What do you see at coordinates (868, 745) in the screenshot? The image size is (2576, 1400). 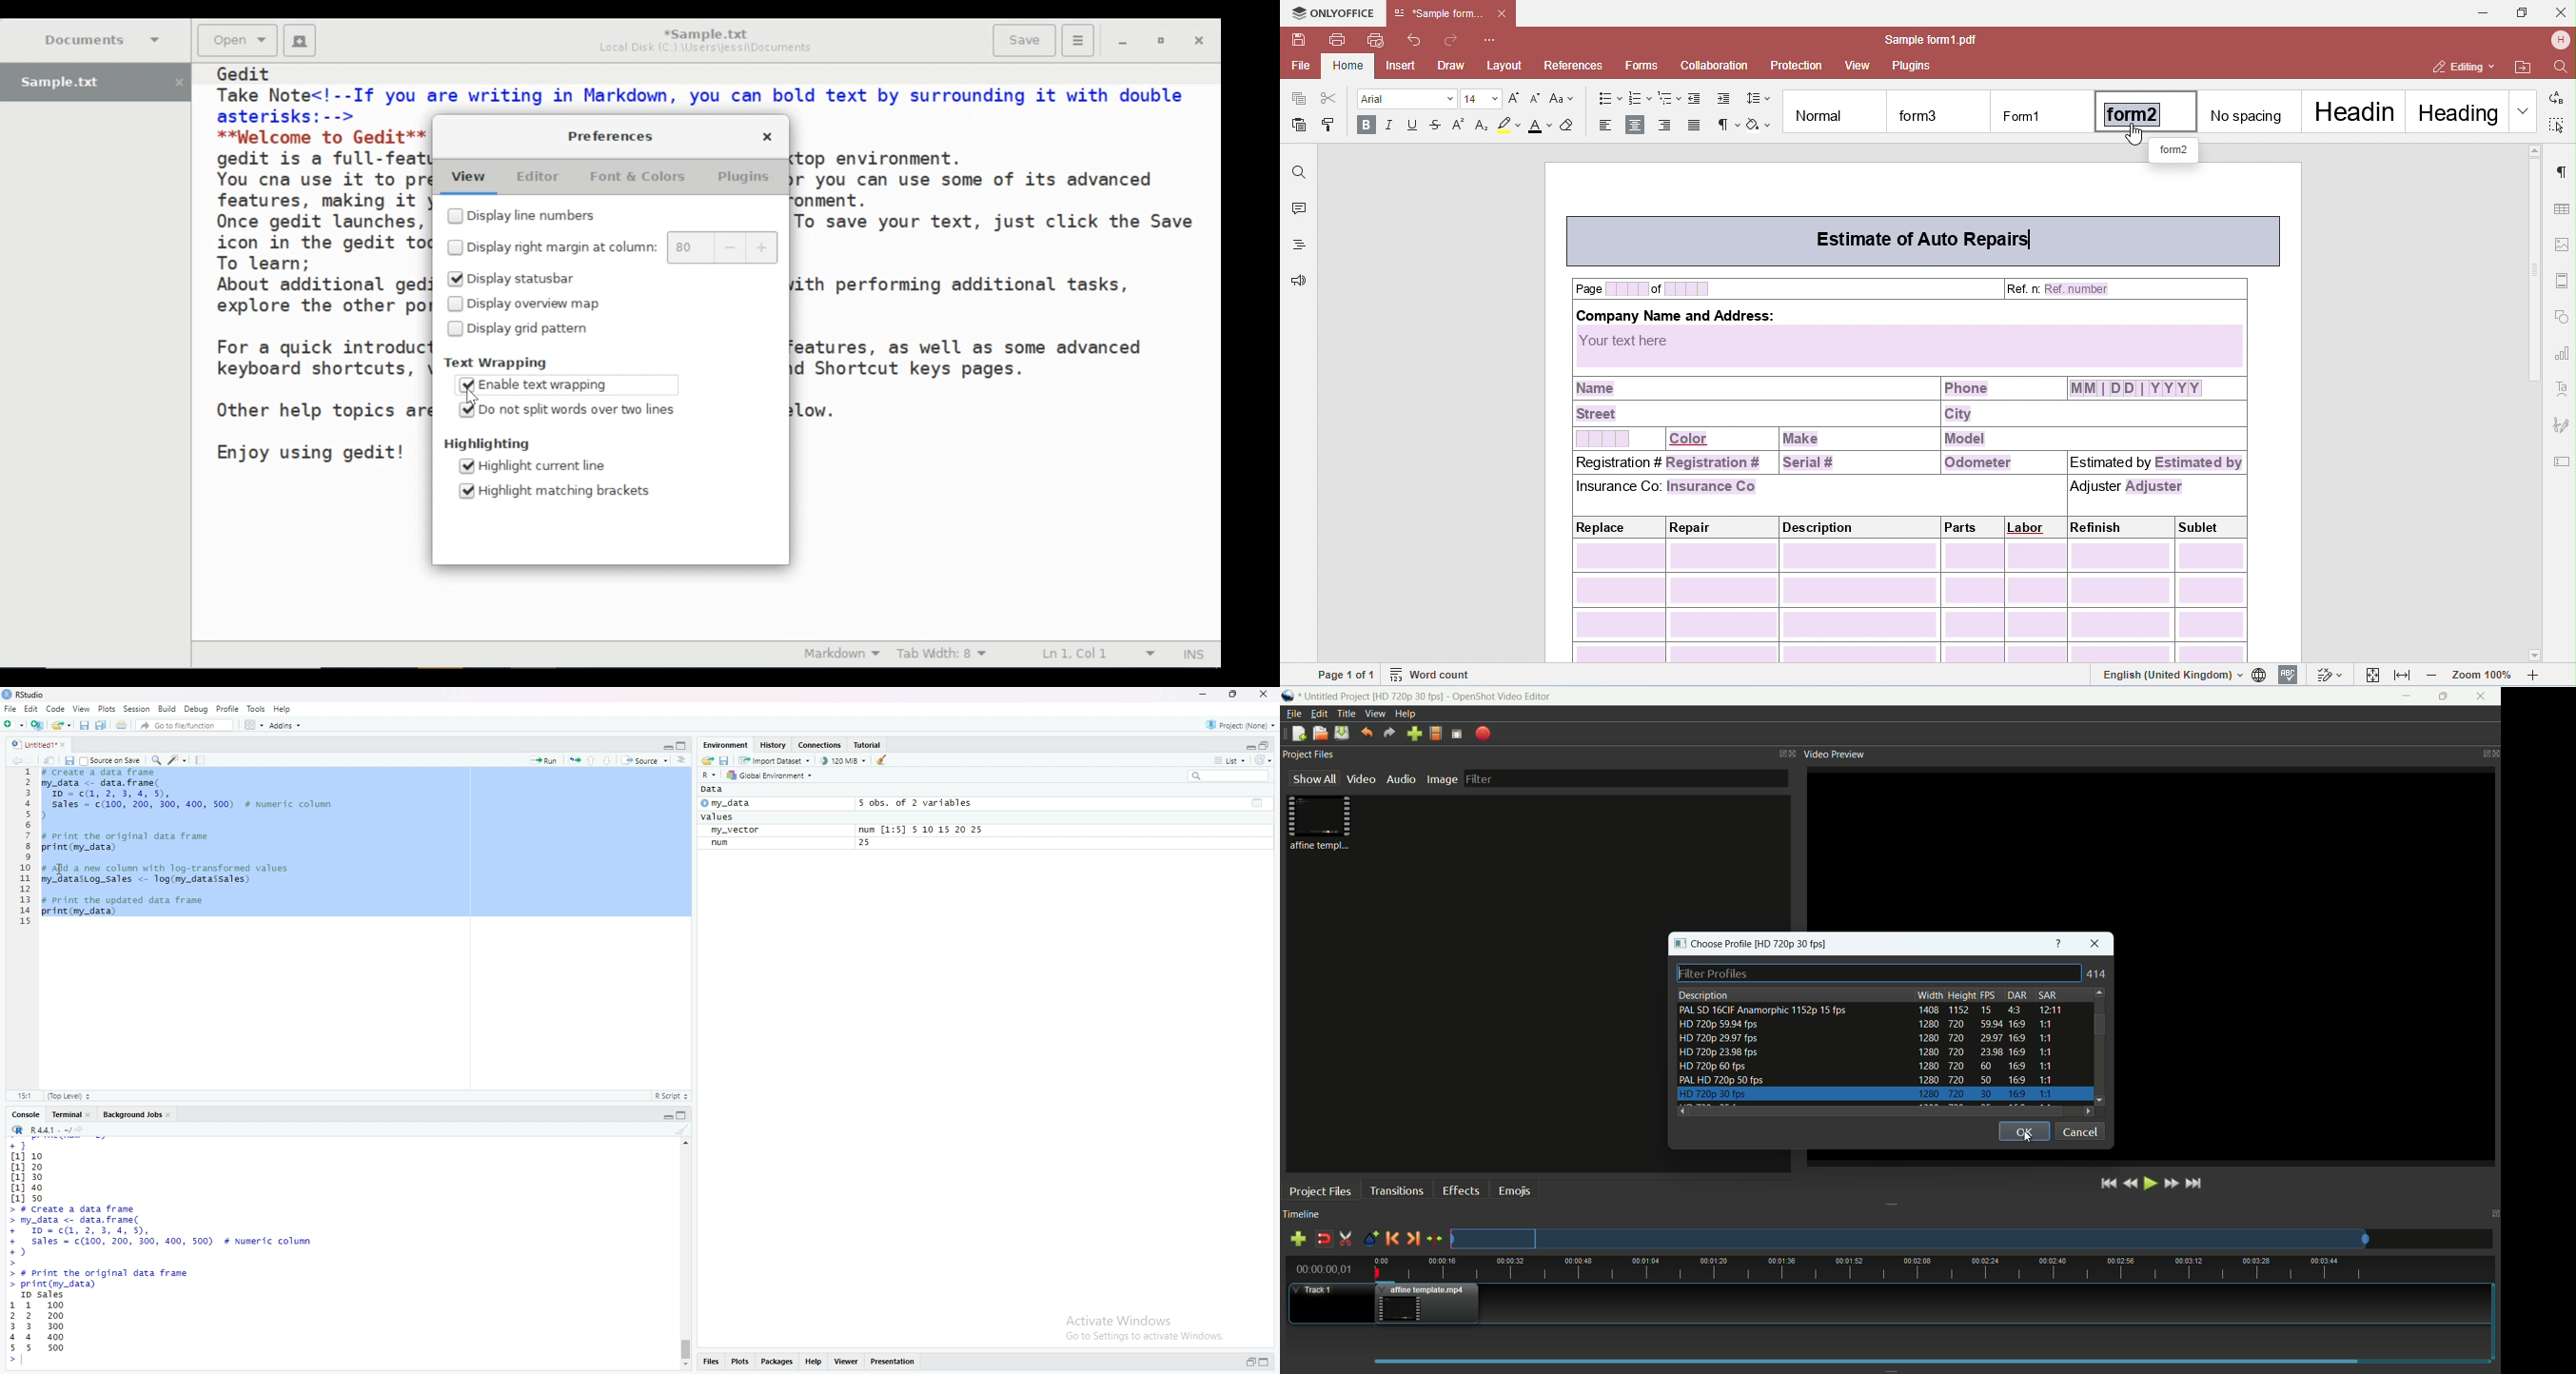 I see `tutorial` at bounding box center [868, 745].